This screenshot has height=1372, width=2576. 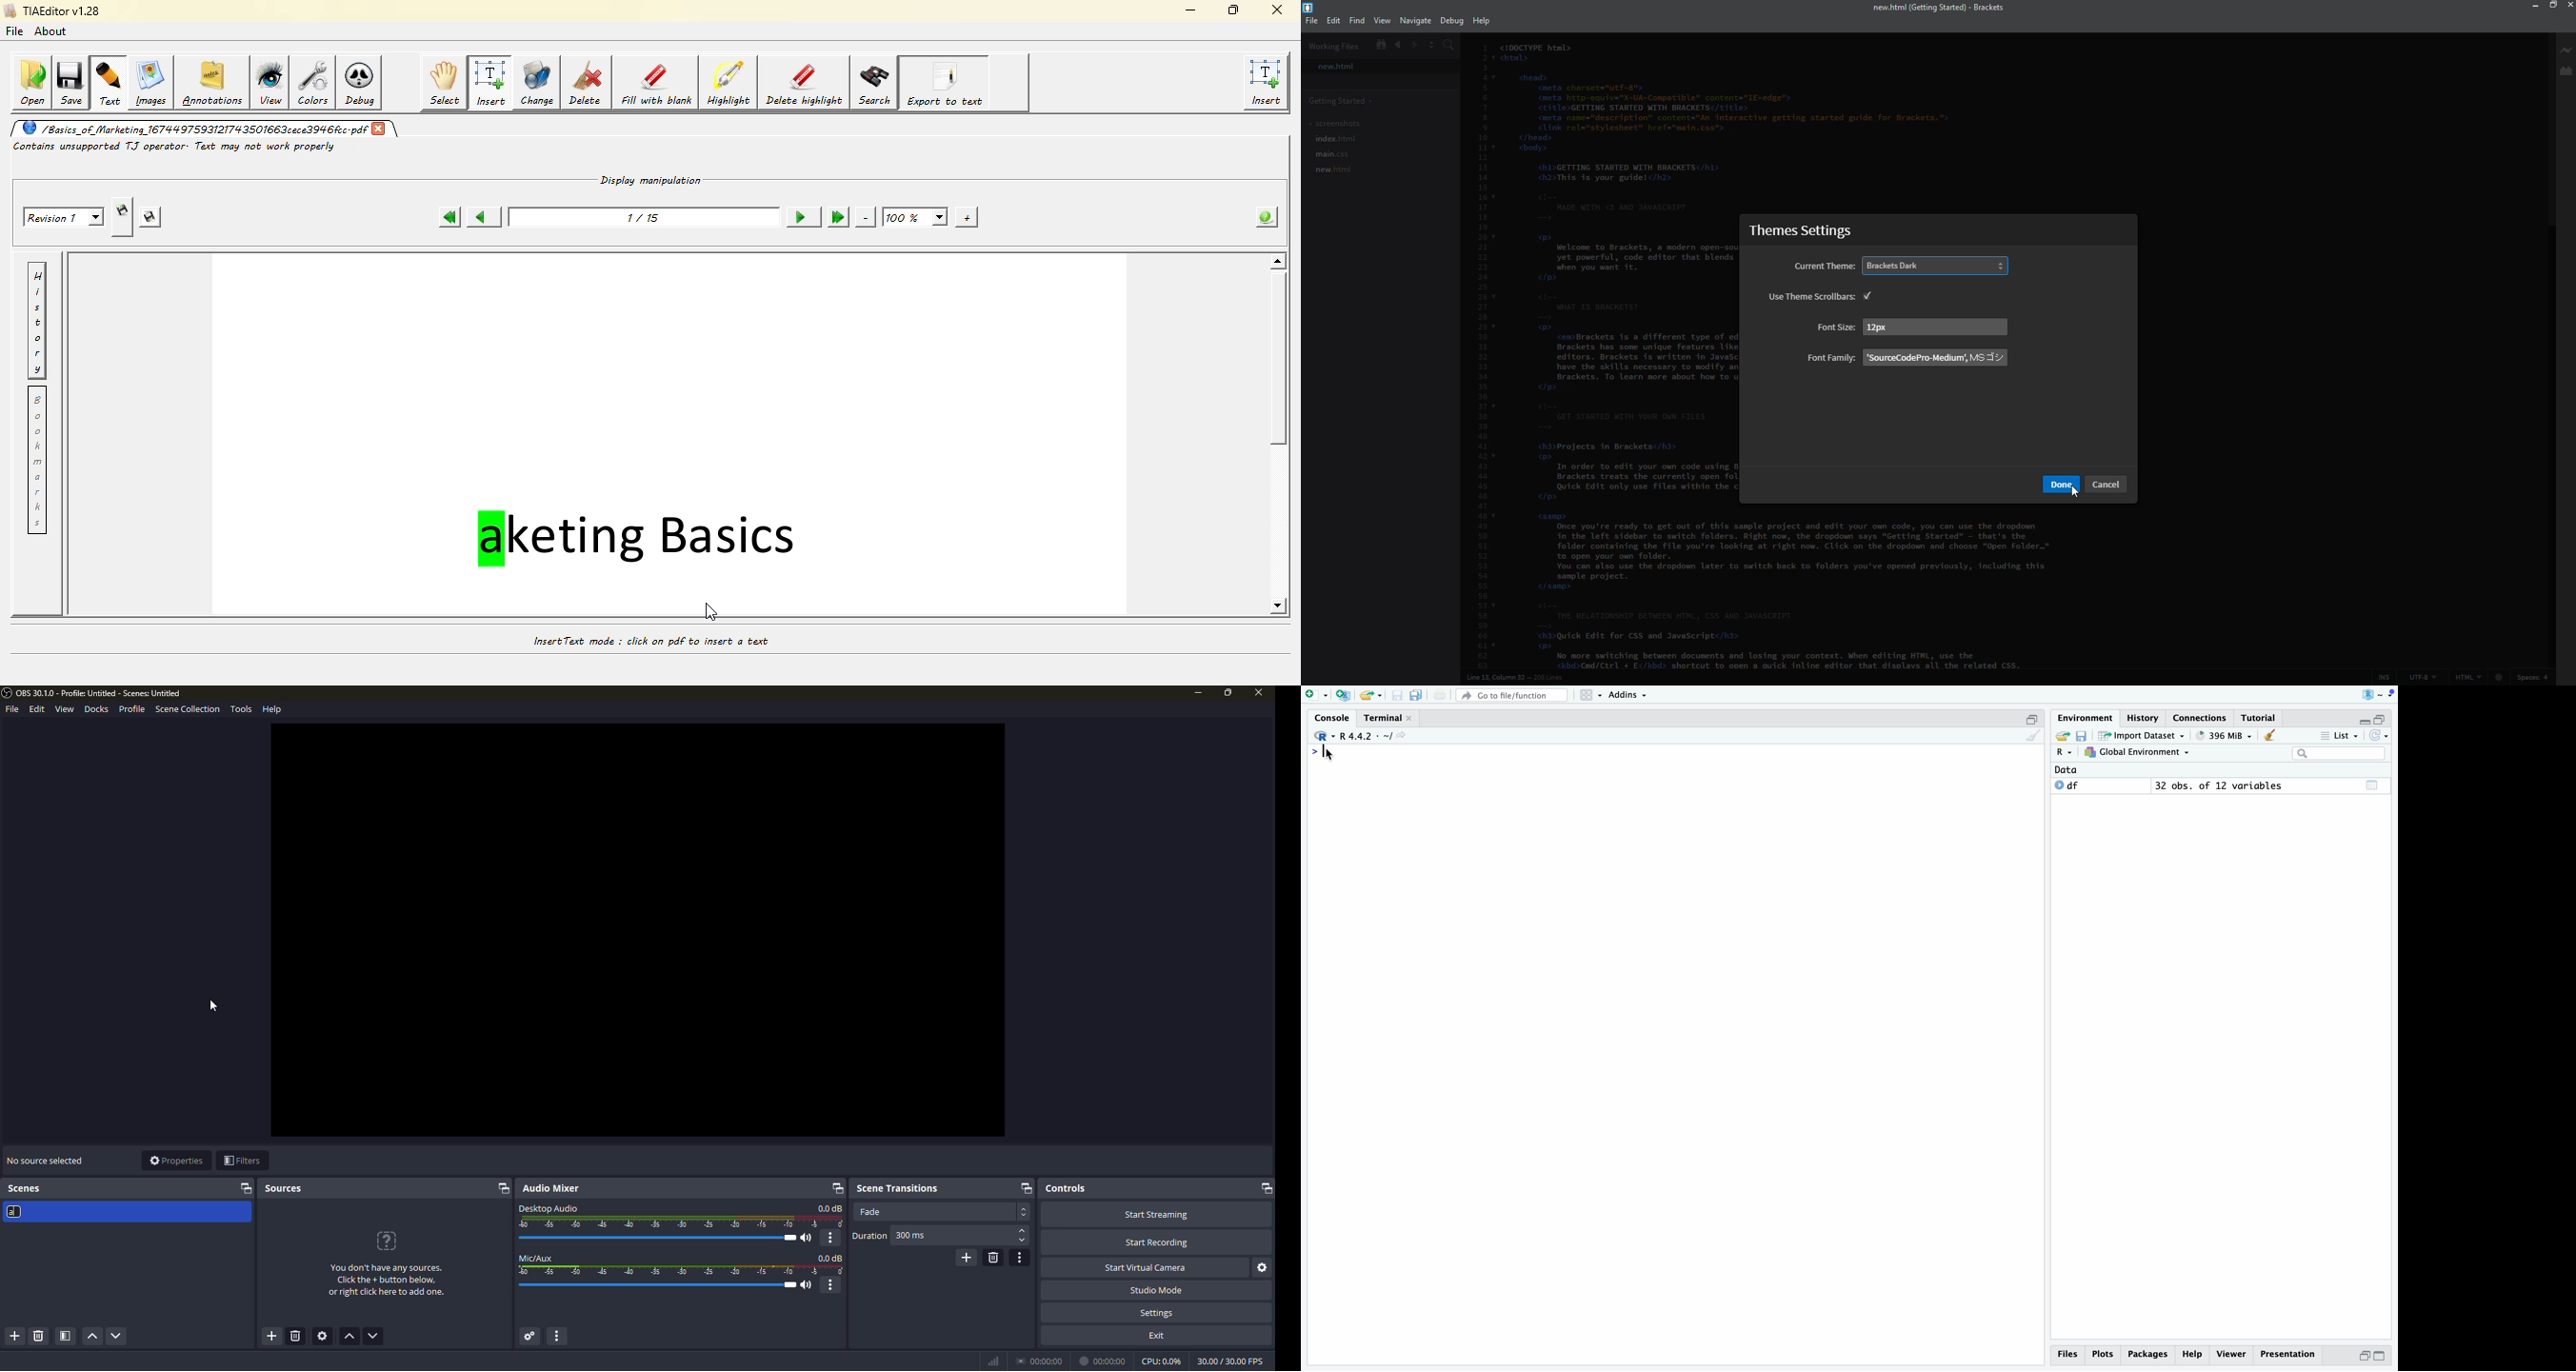 What do you see at coordinates (1838, 326) in the screenshot?
I see `font size` at bounding box center [1838, 326].